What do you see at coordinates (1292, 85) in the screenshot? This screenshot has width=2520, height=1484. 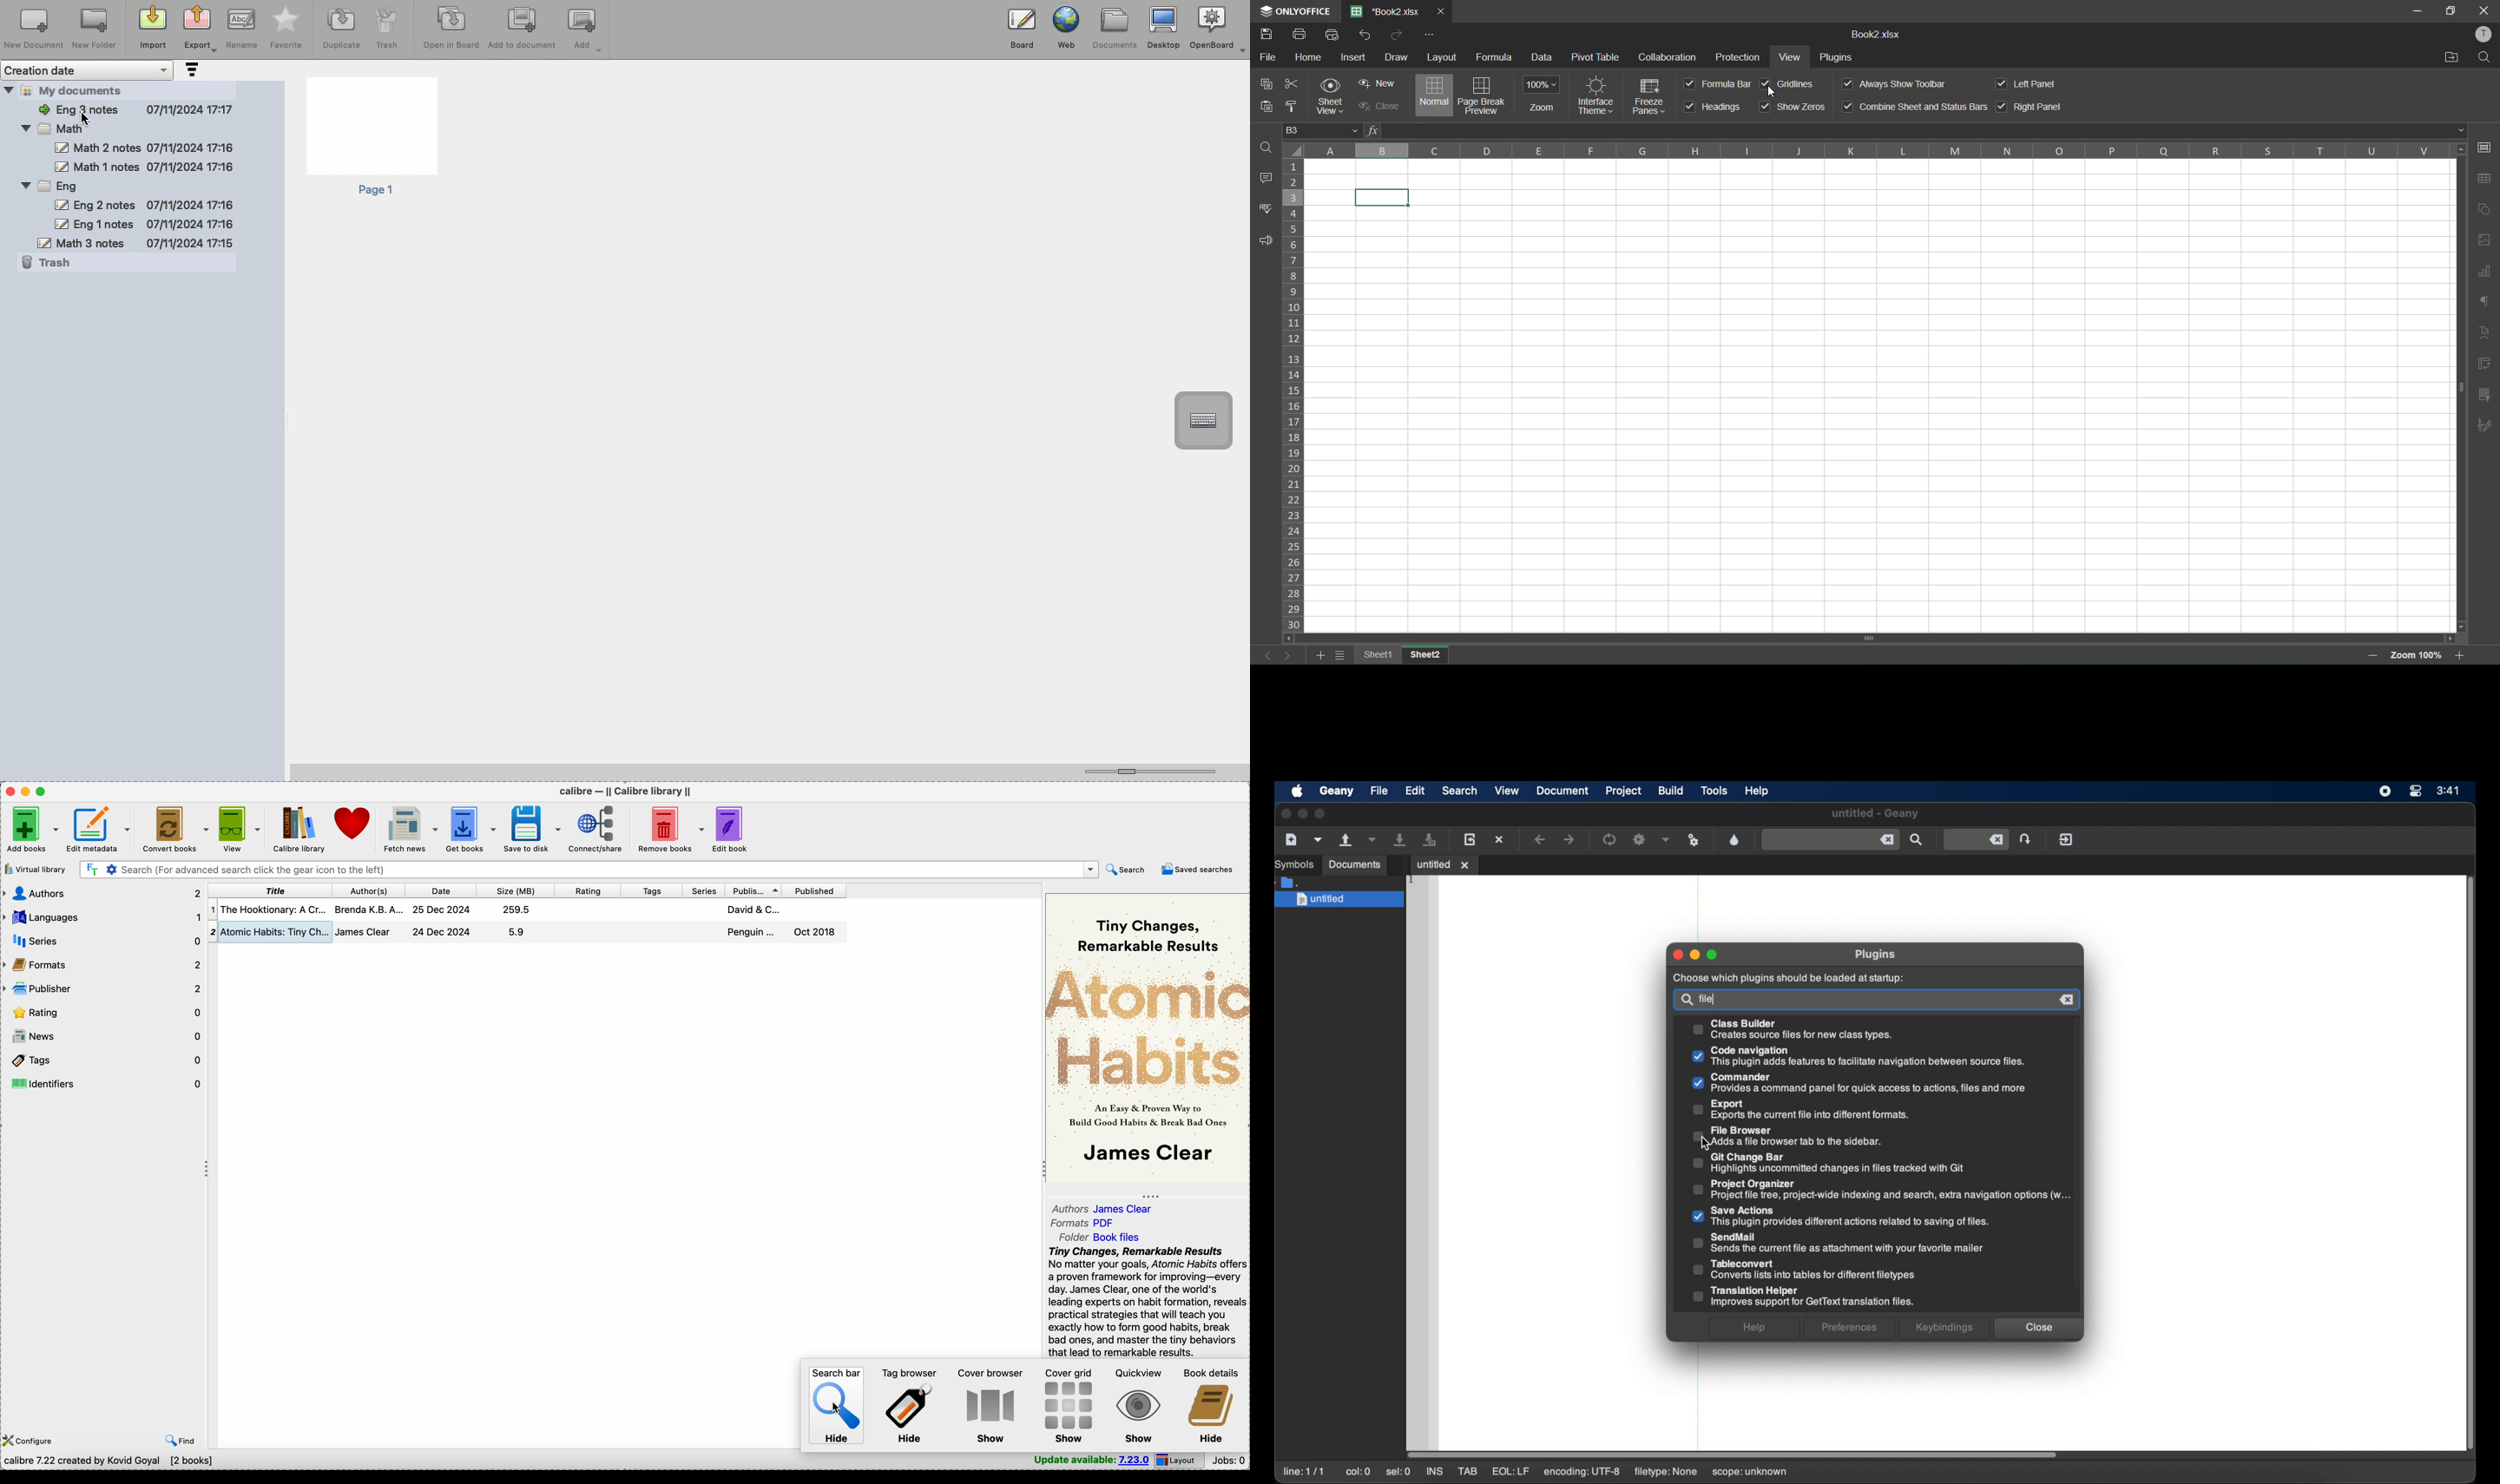 I see `cut` at bounding box center [1292, 85].